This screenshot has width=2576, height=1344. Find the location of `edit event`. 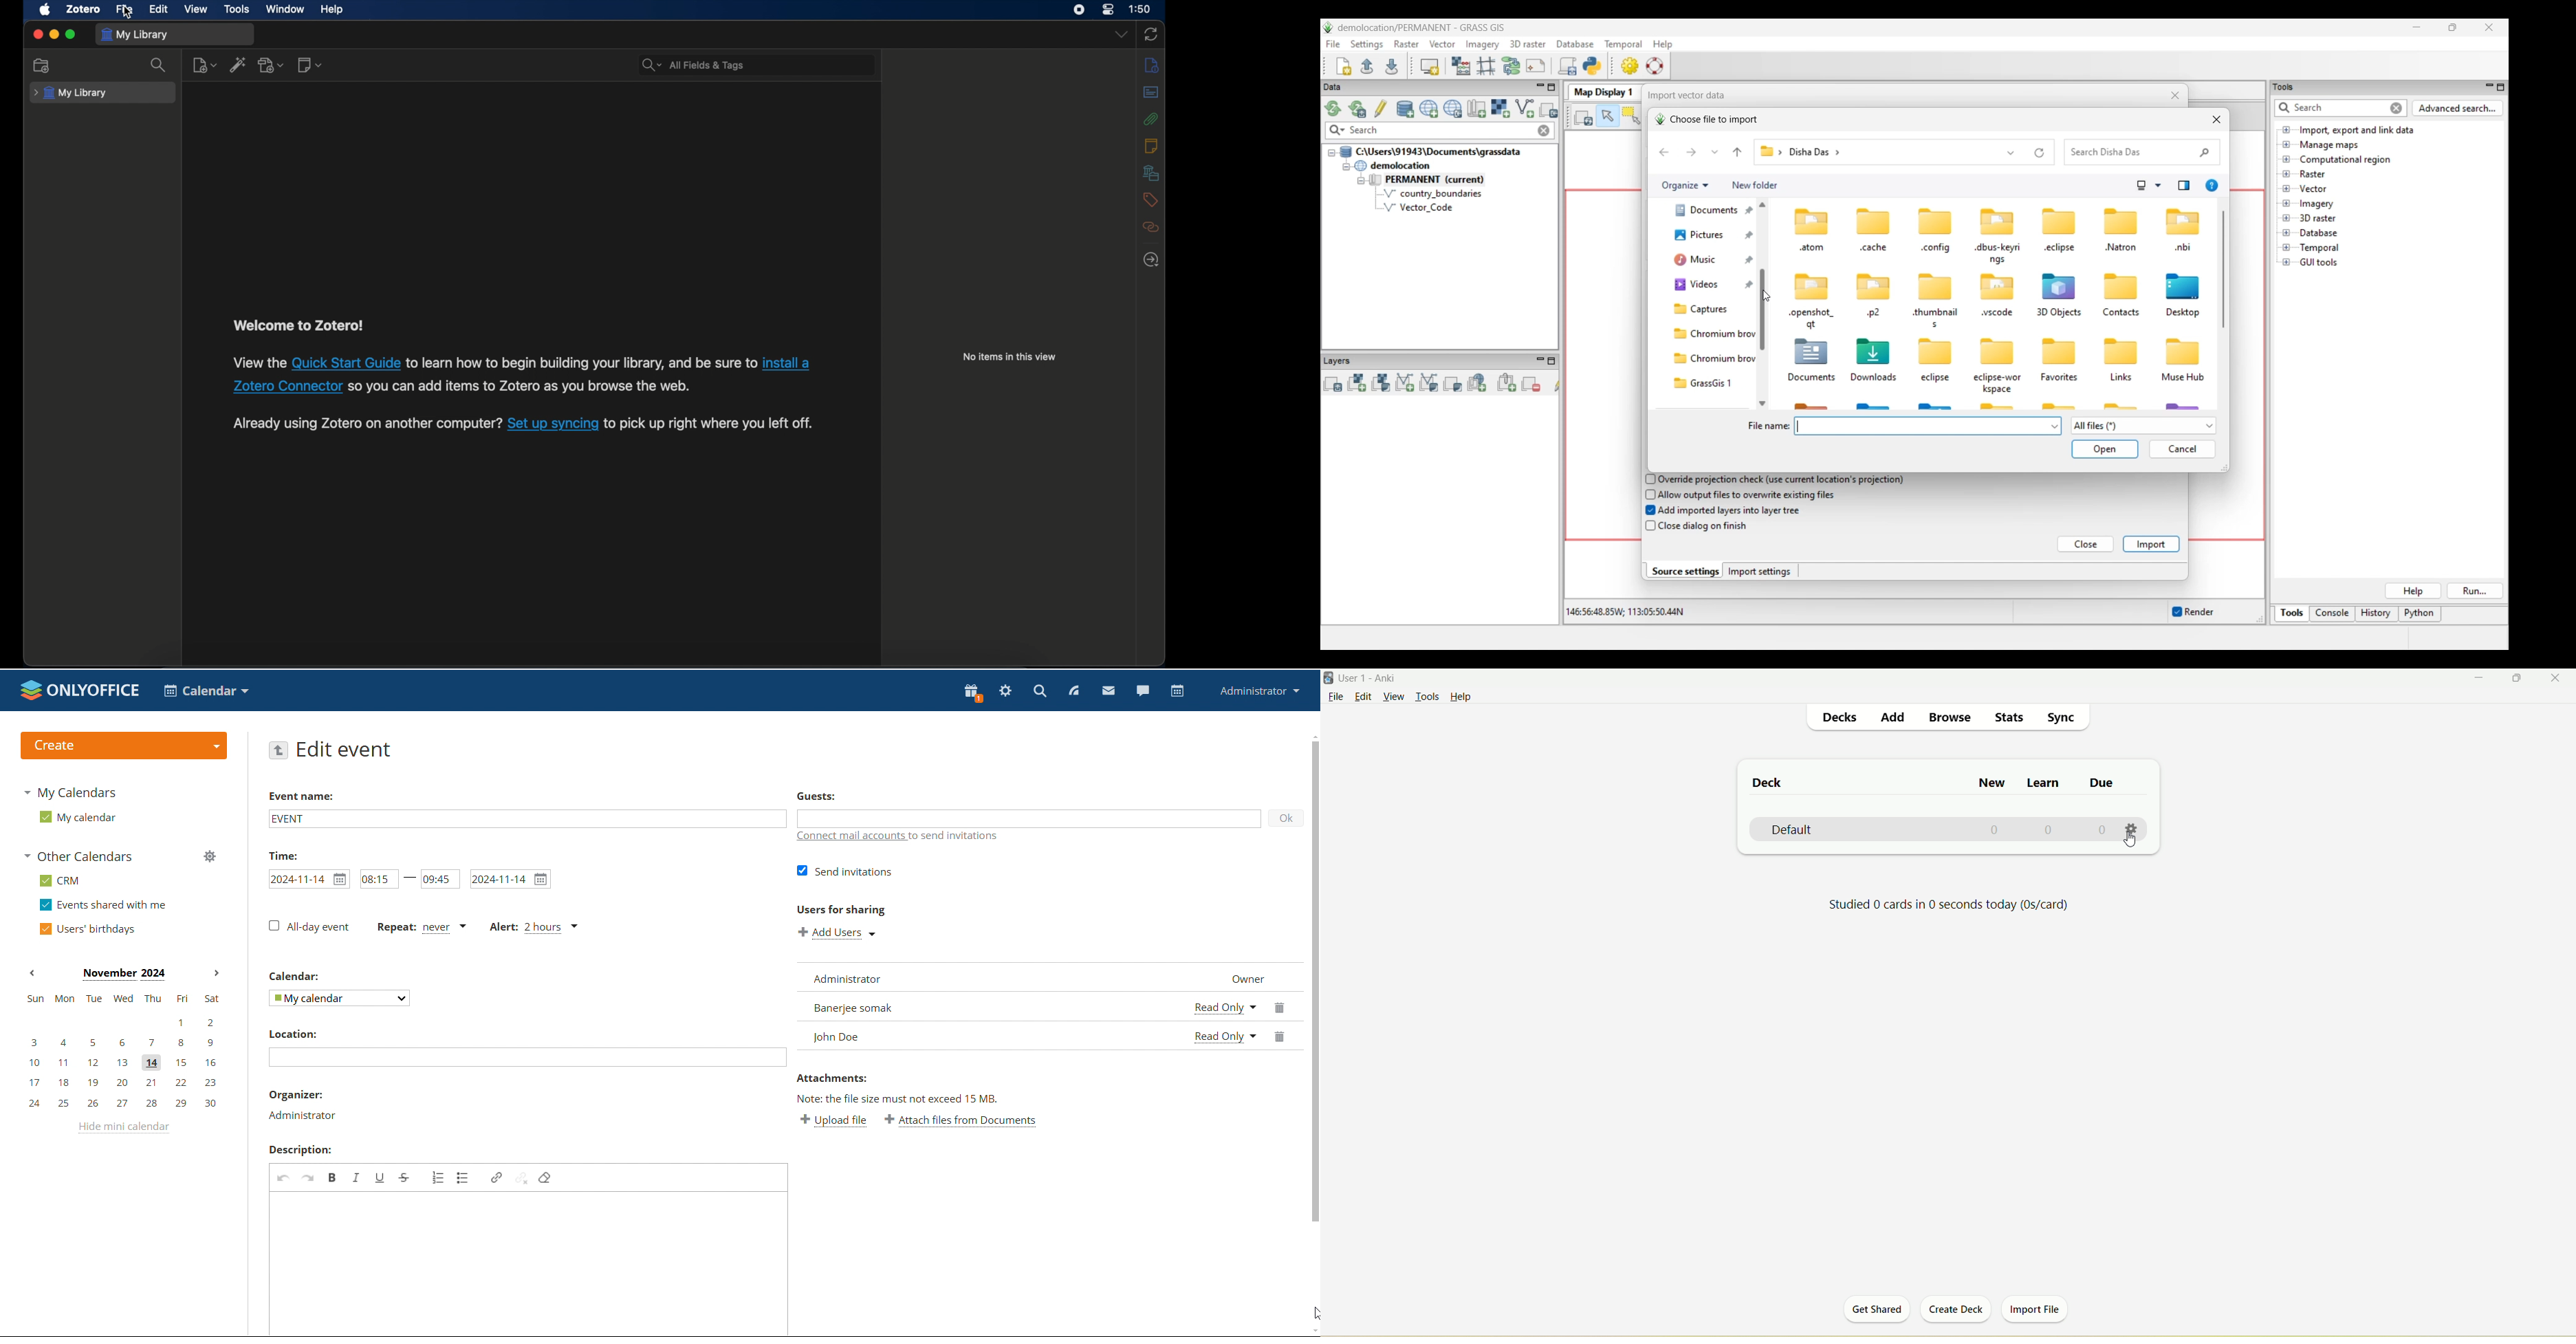

edit event is located at coordinates (348, 750).